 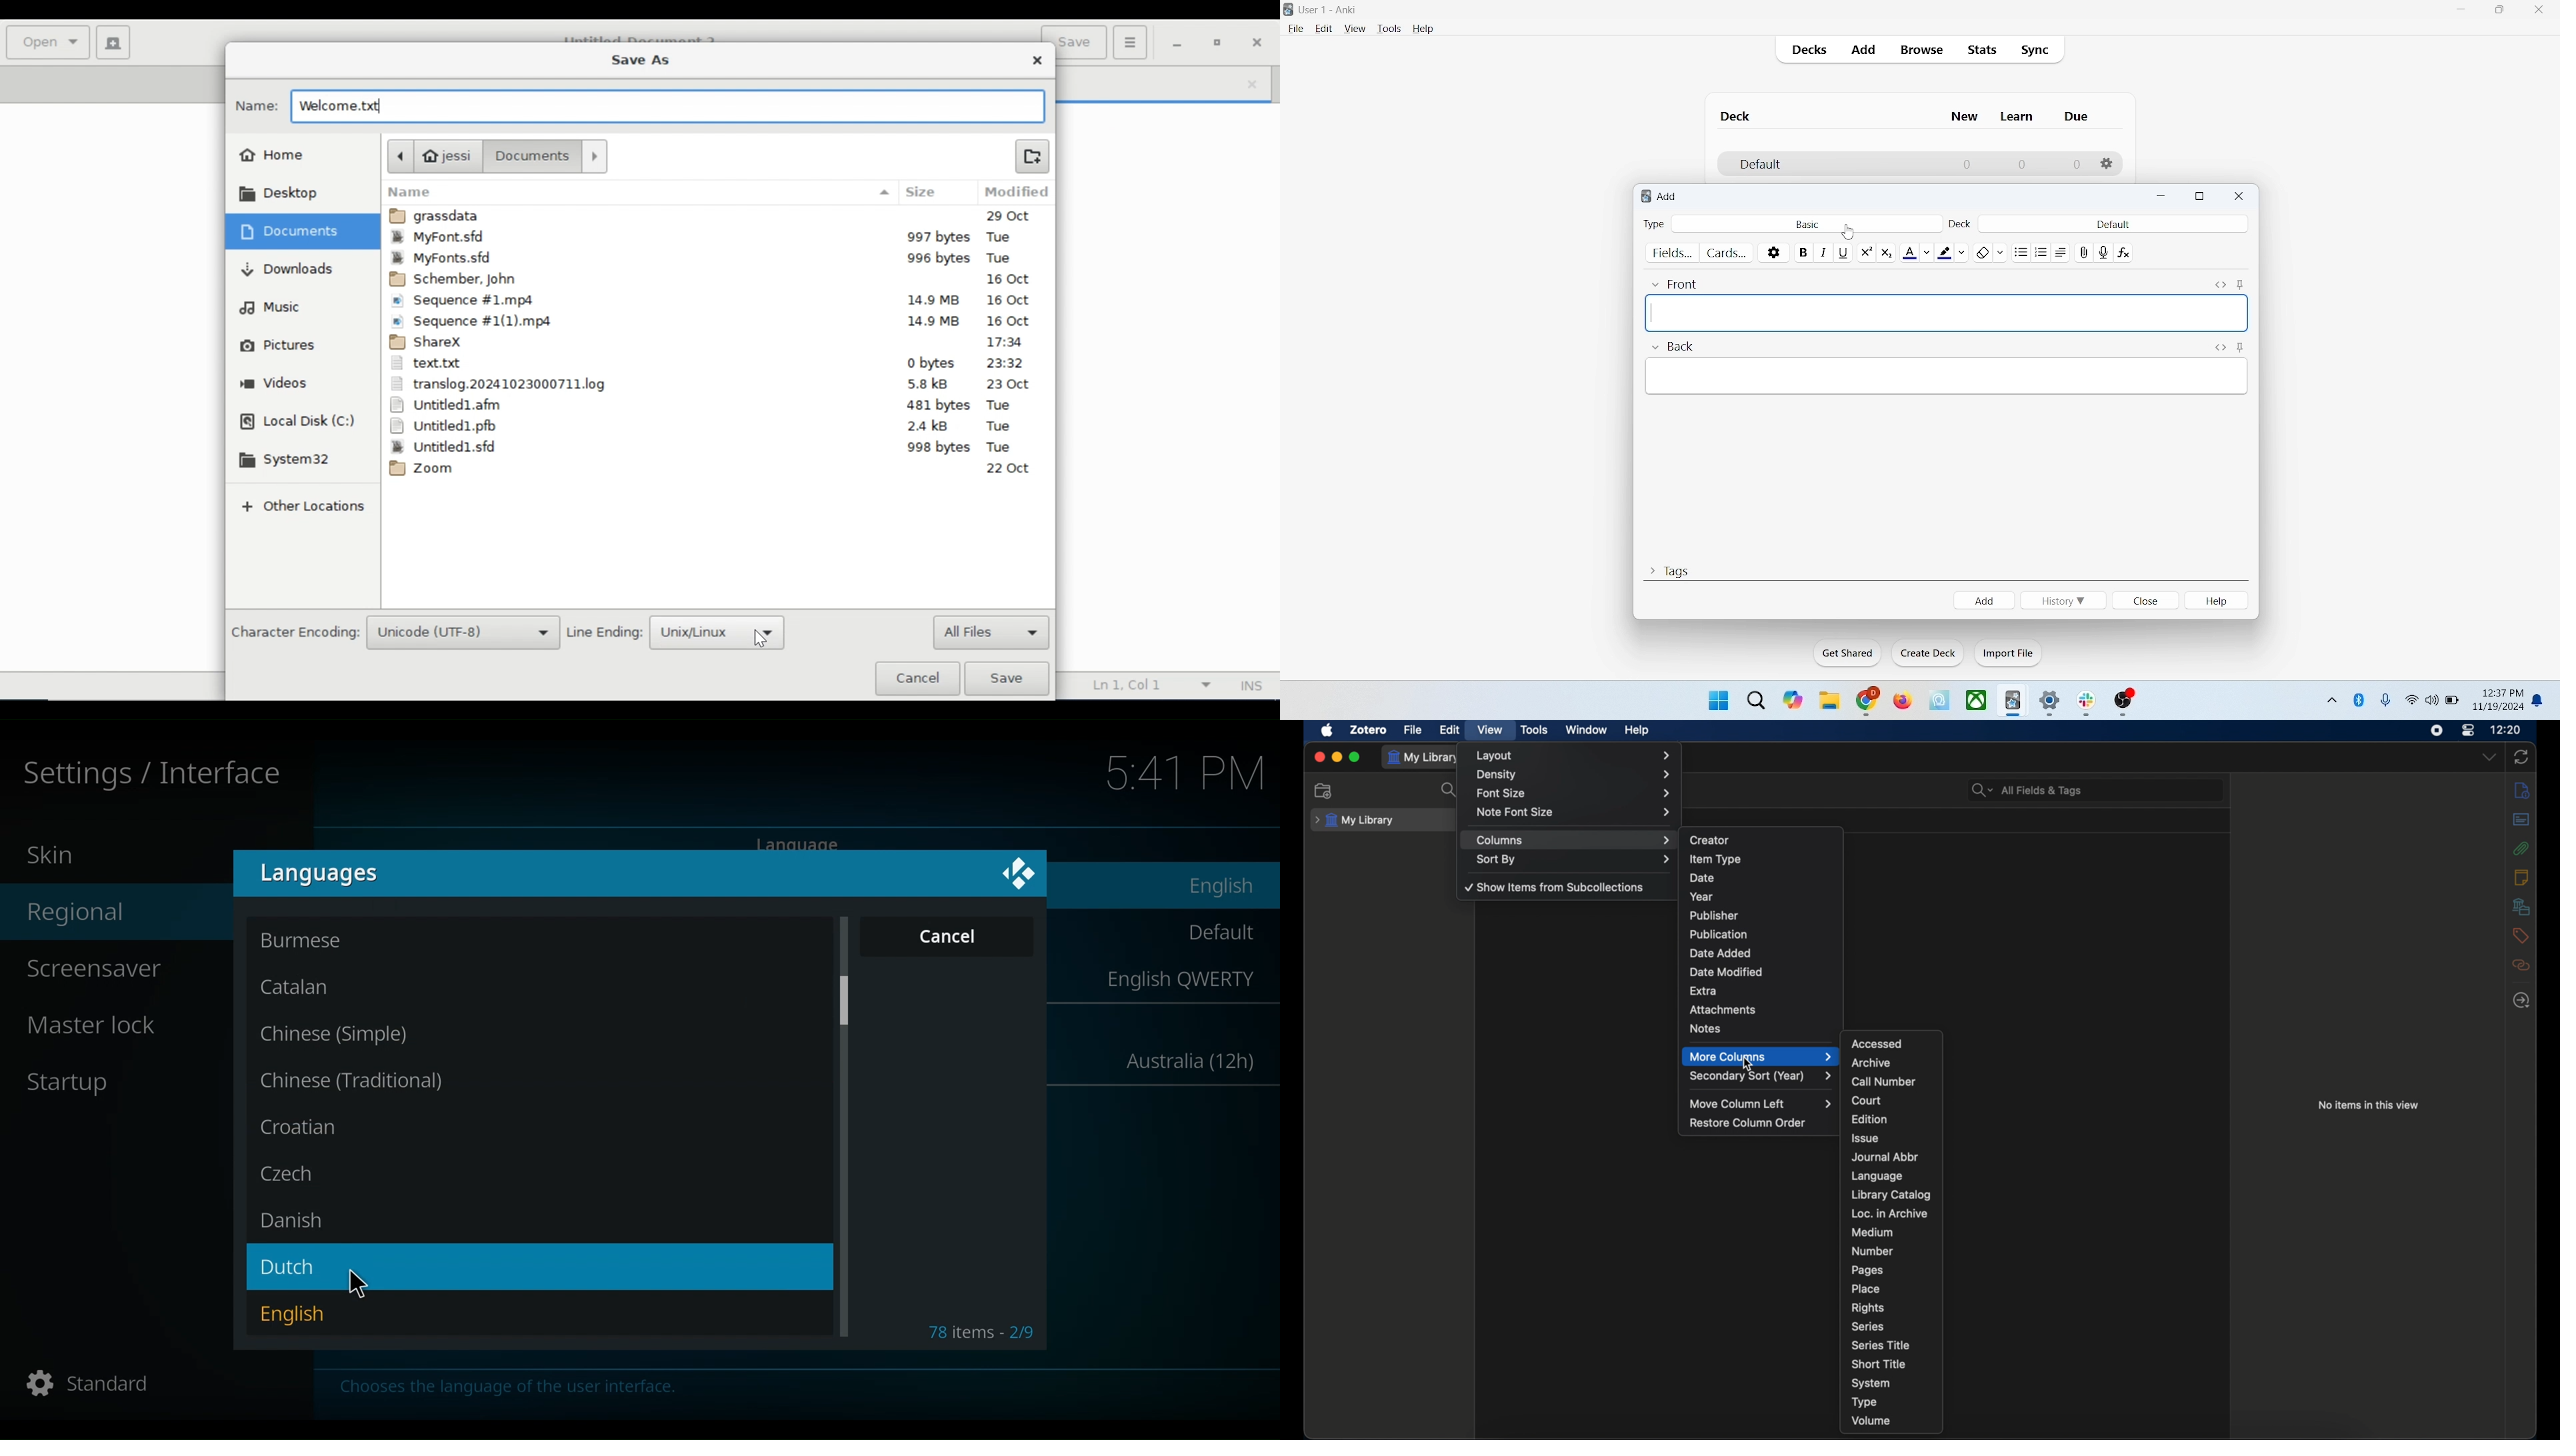 What do you see at coordinates (1759, 165) in the screenshot?
I see `default` at bounding box center [1759, 165].